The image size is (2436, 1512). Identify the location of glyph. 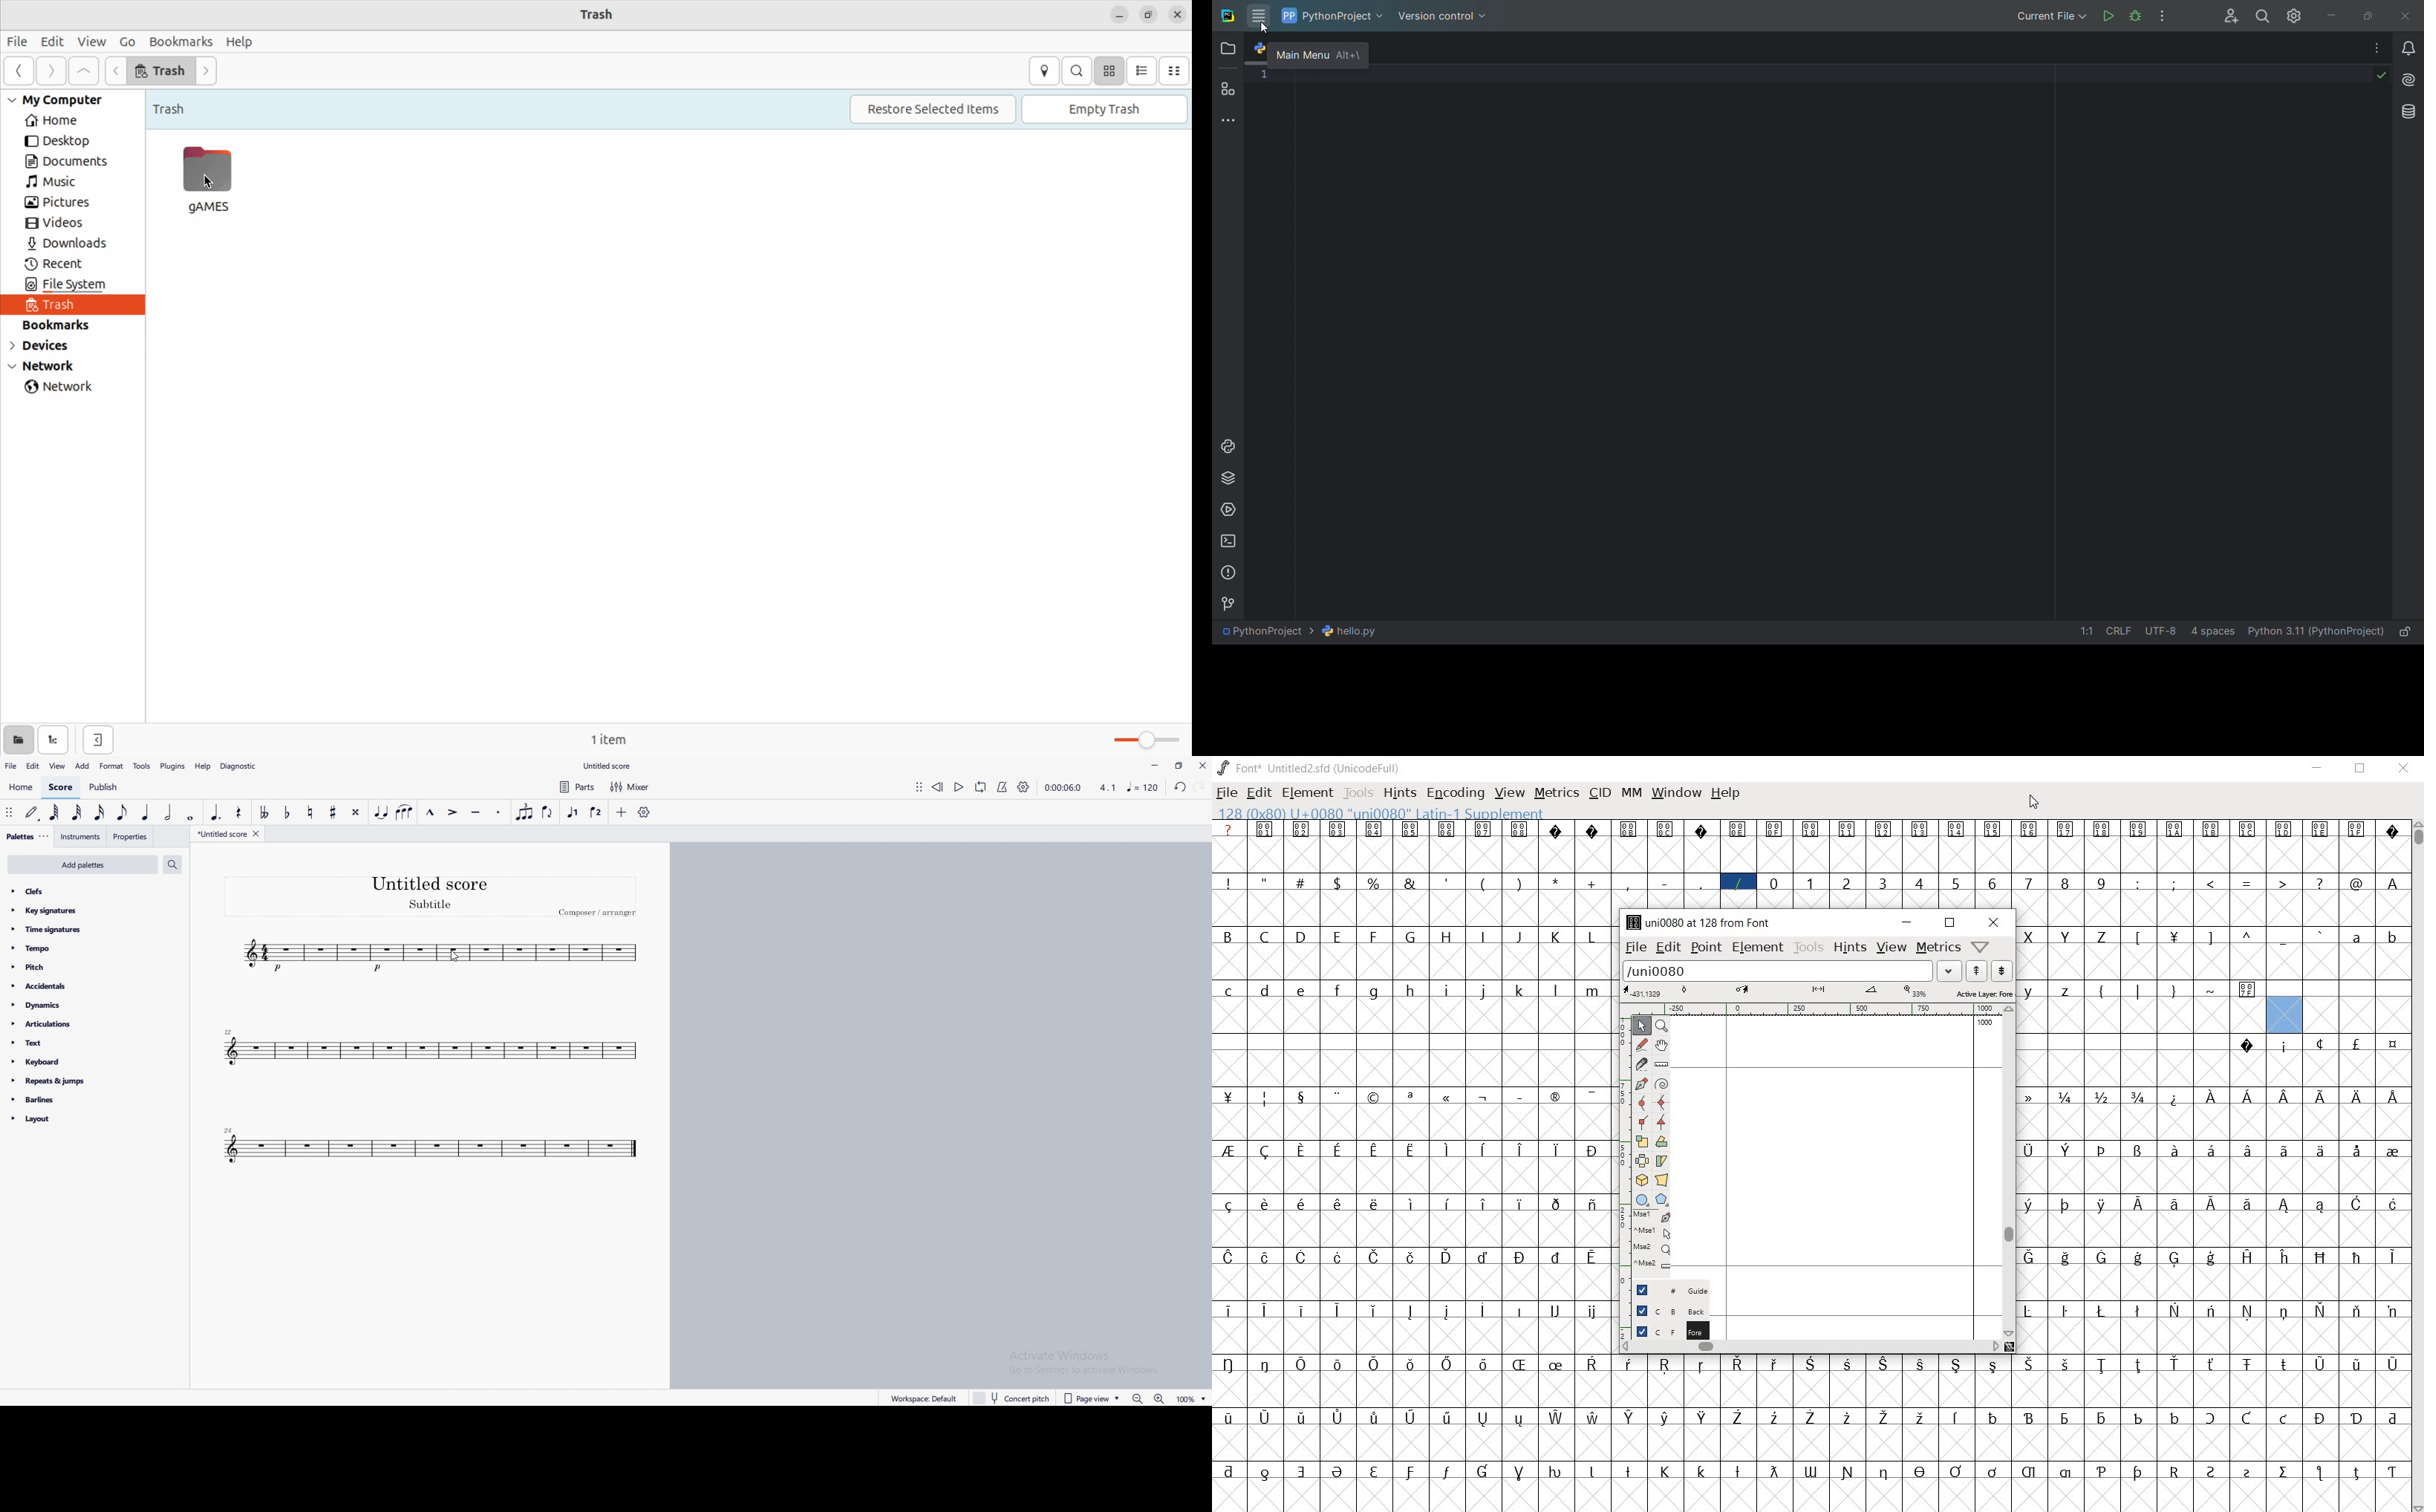
(1592, 1257).